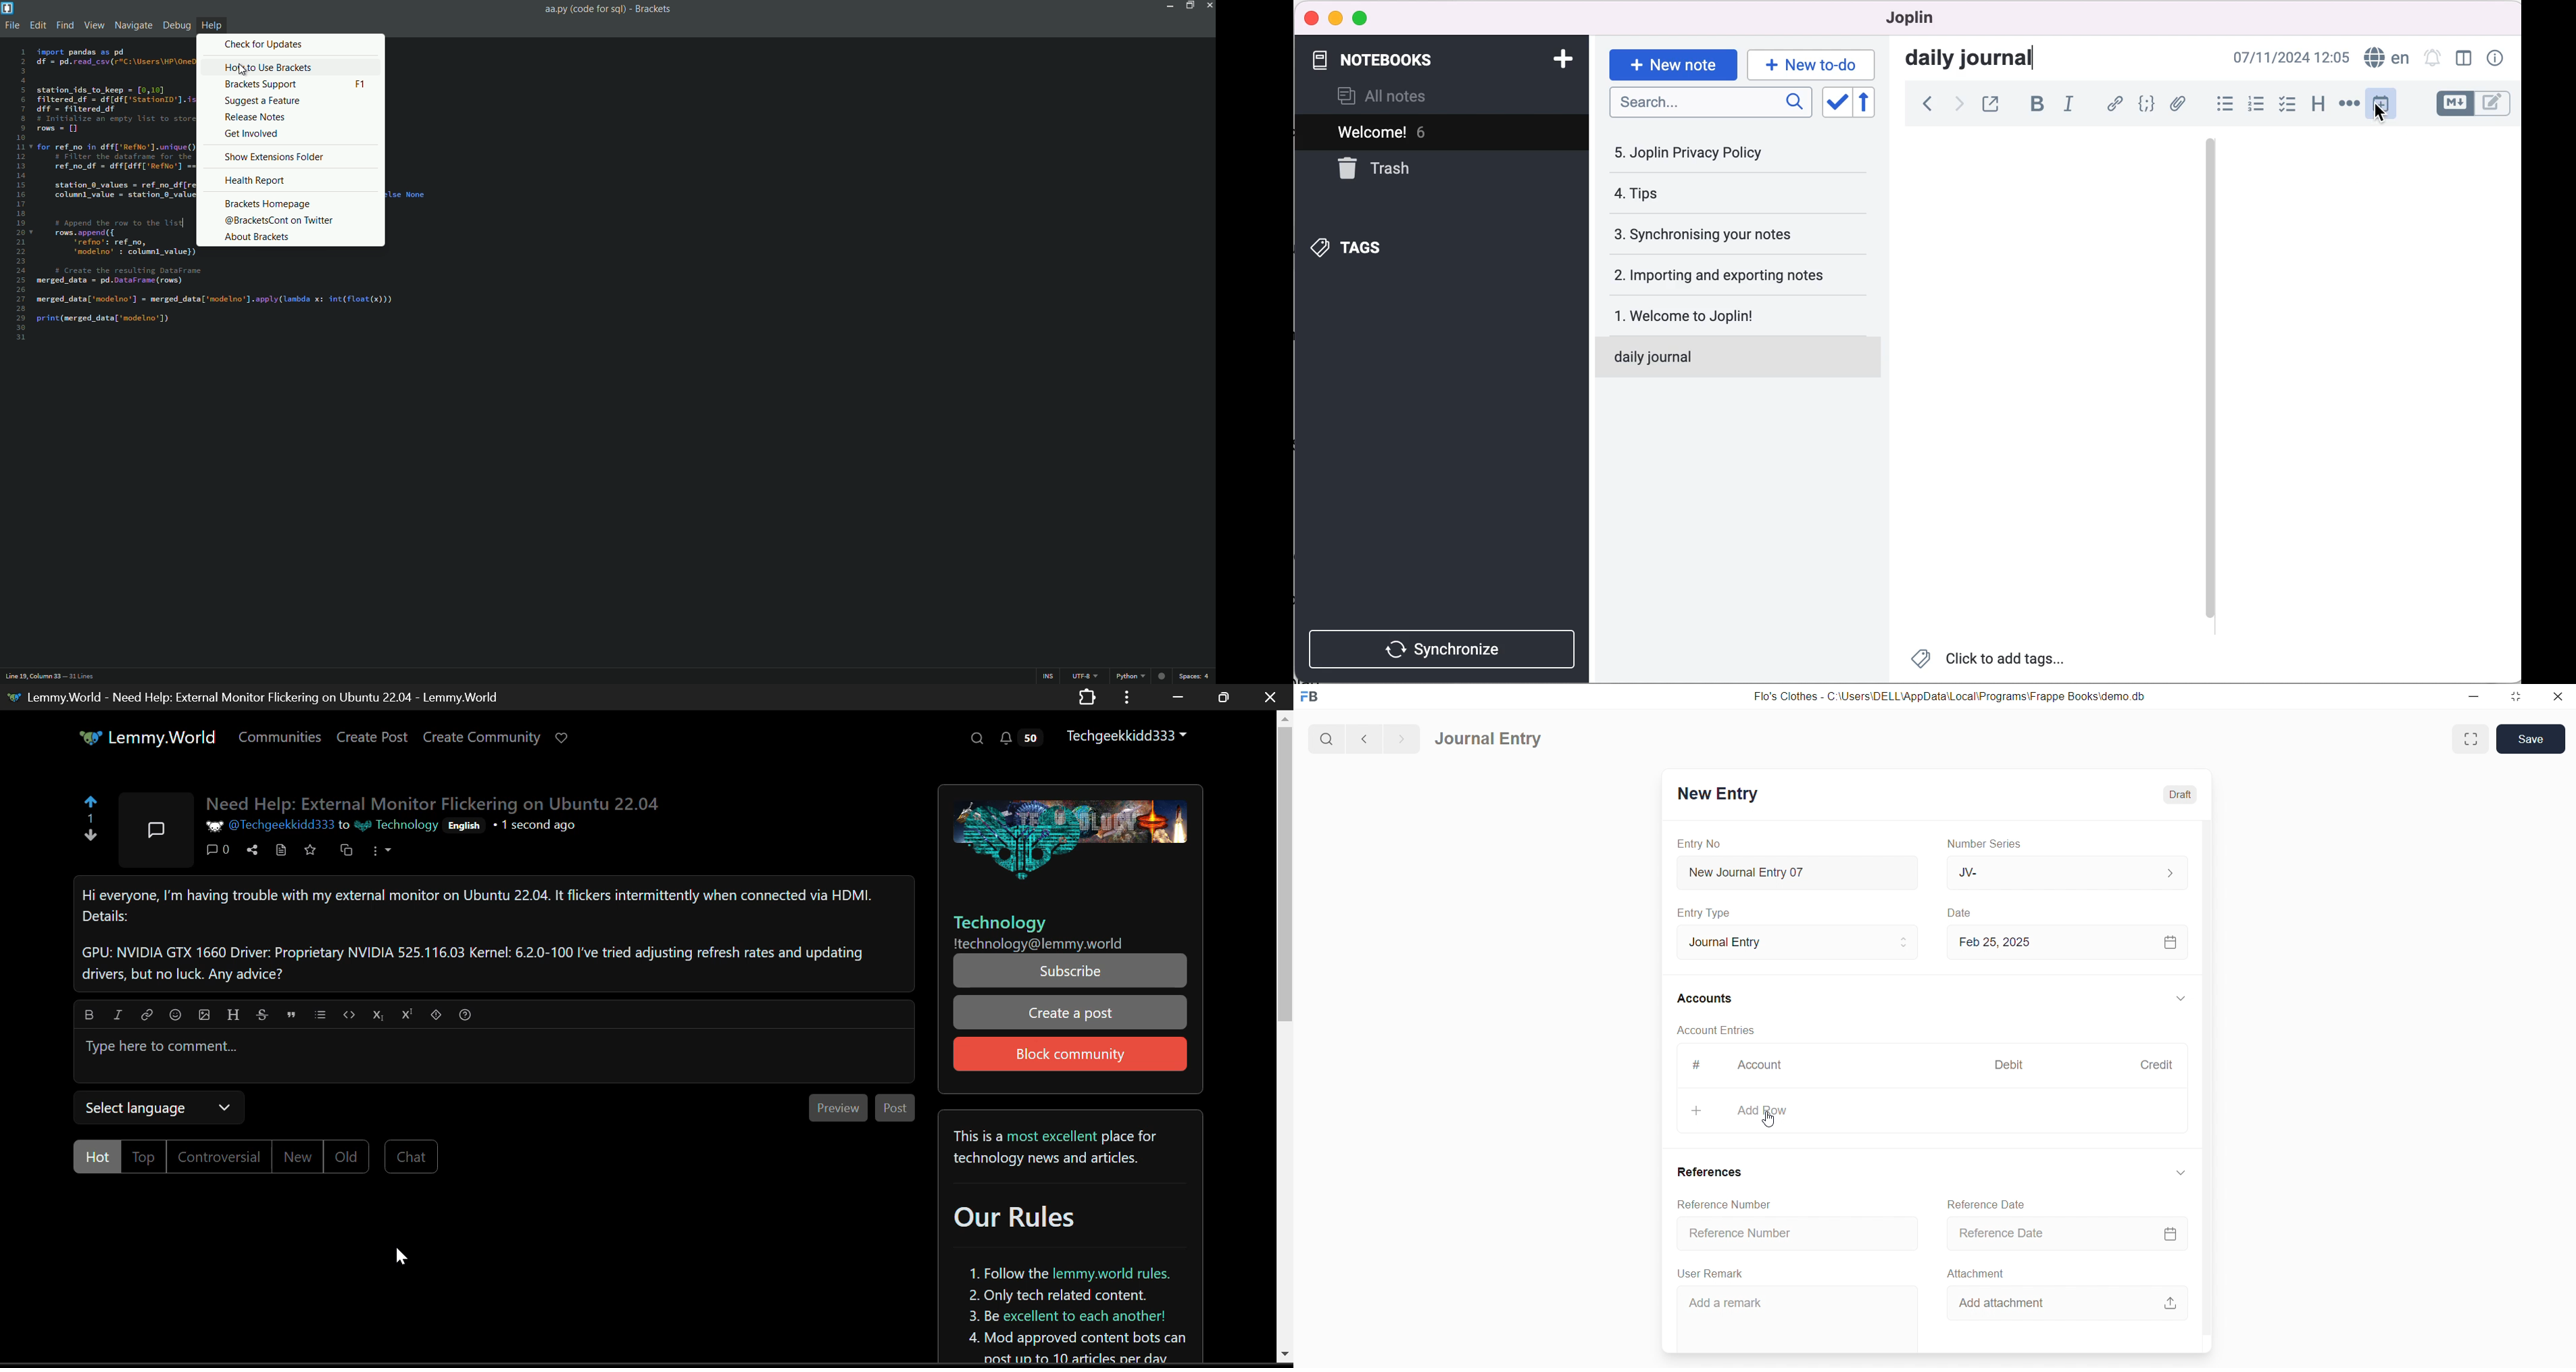 This screenshot has width=2576, height=1372. I want to click on notebooks, so click(1382, 61).